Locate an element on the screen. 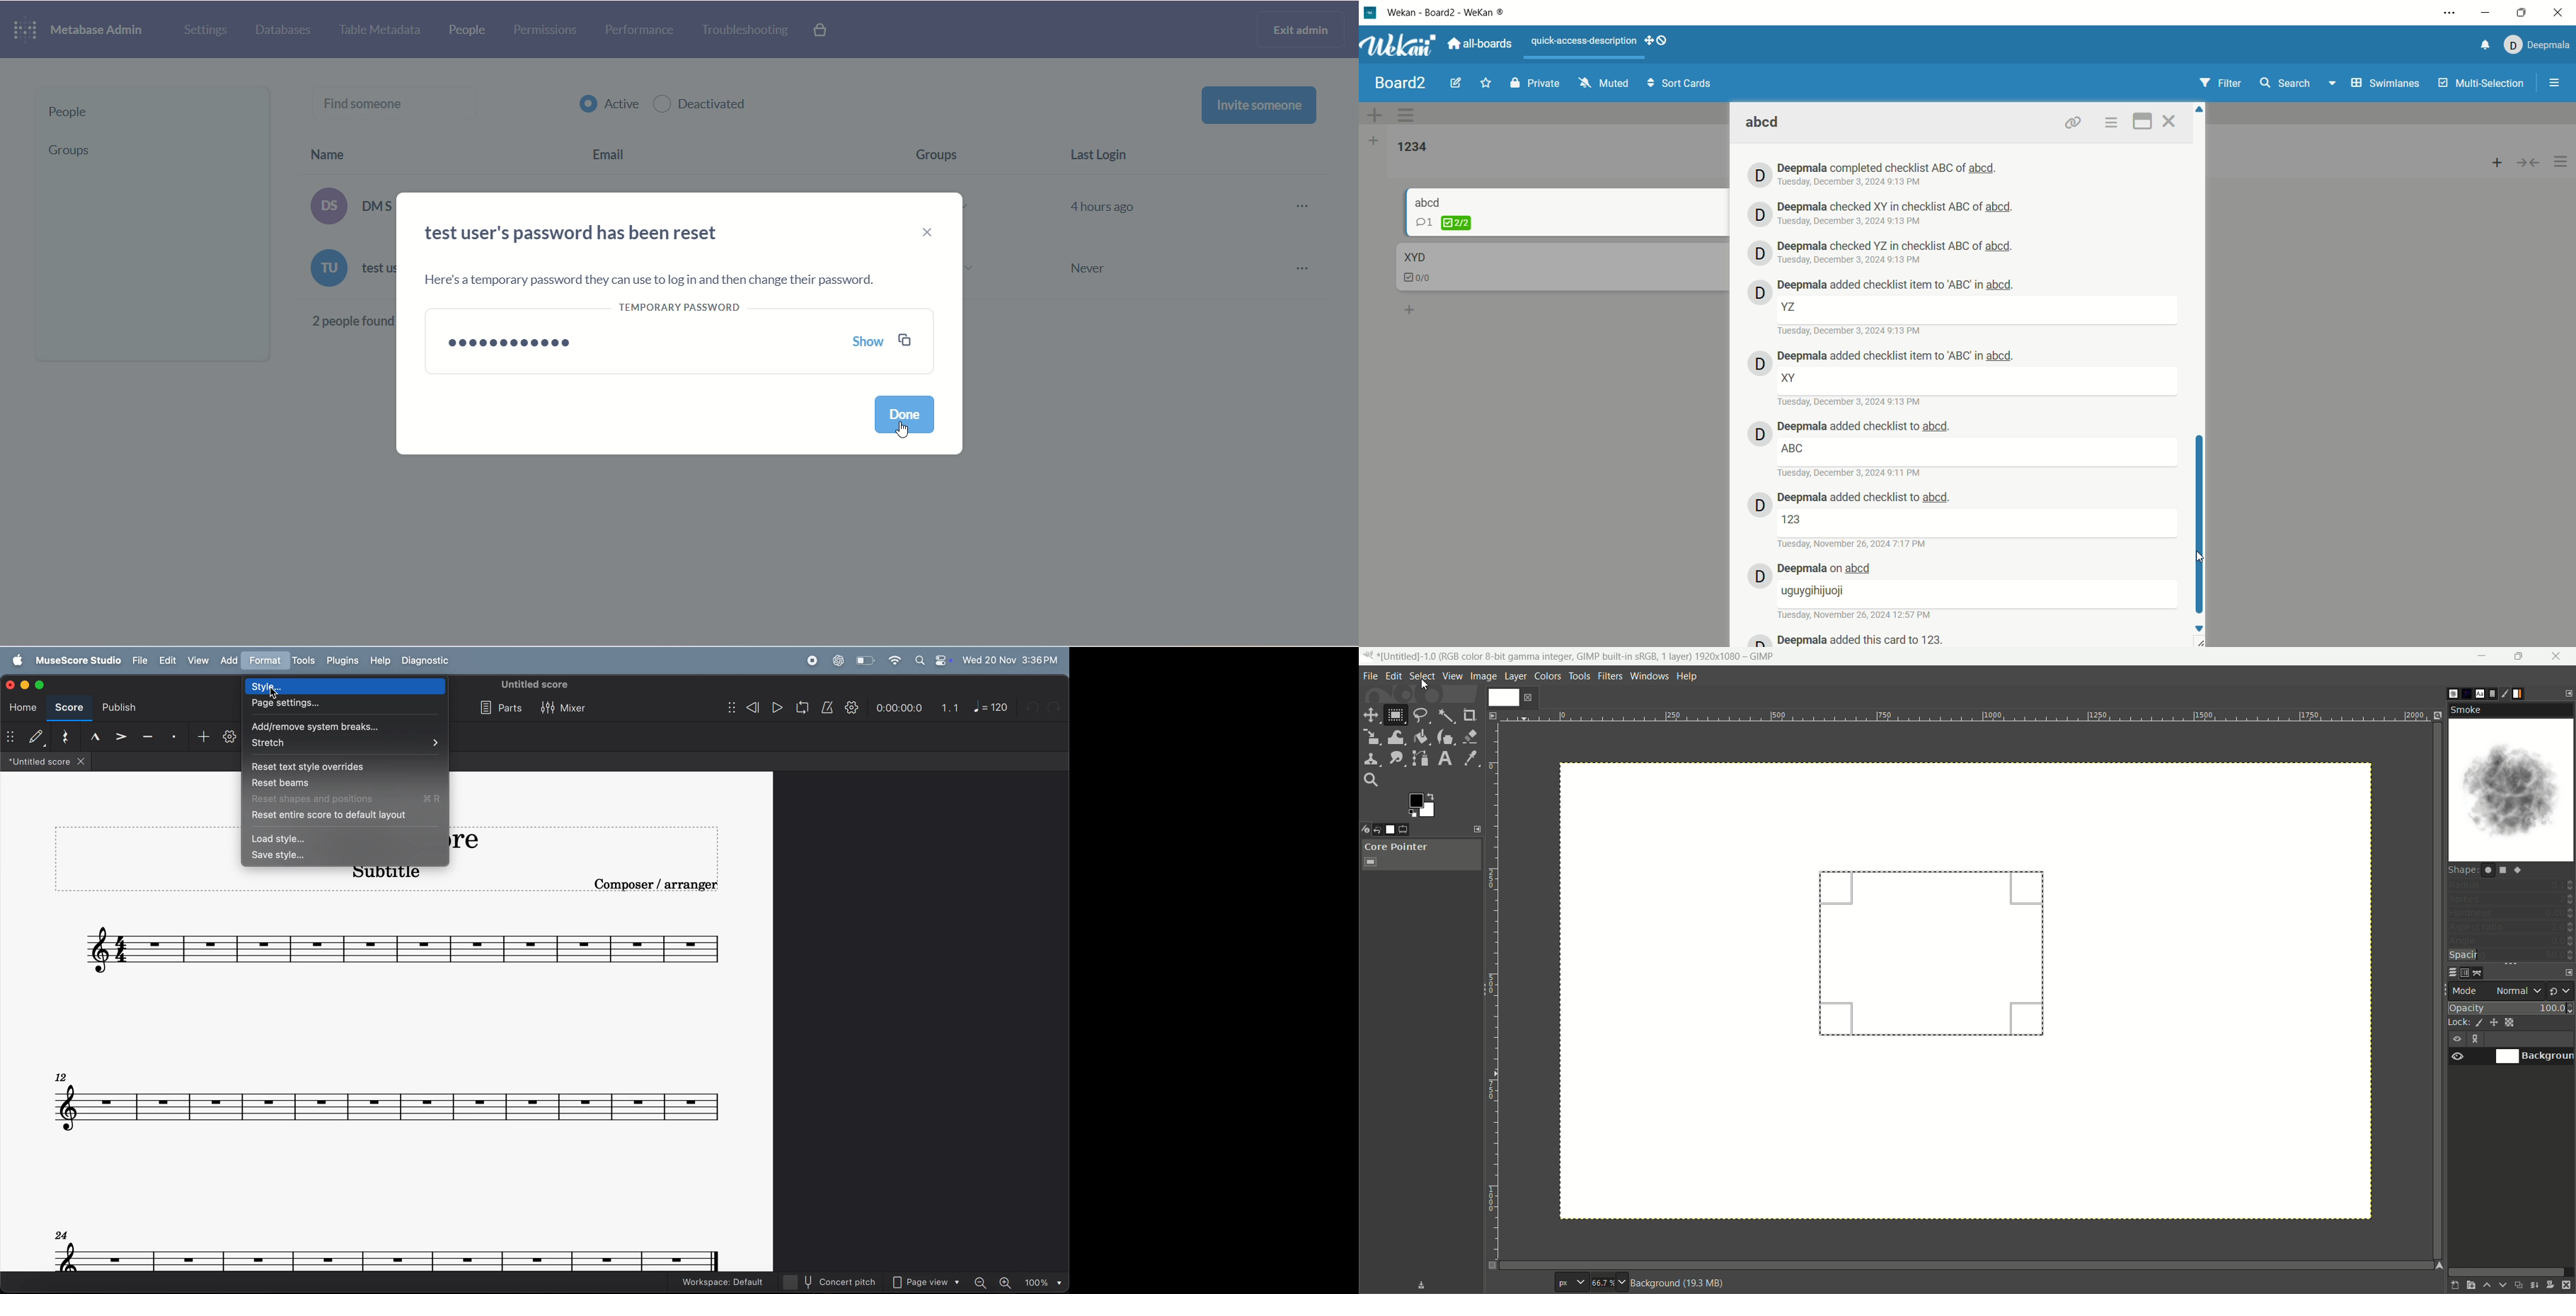 This screenshot has width=2576, height=1316. configure this tab is located at coordinates (1477, 829).